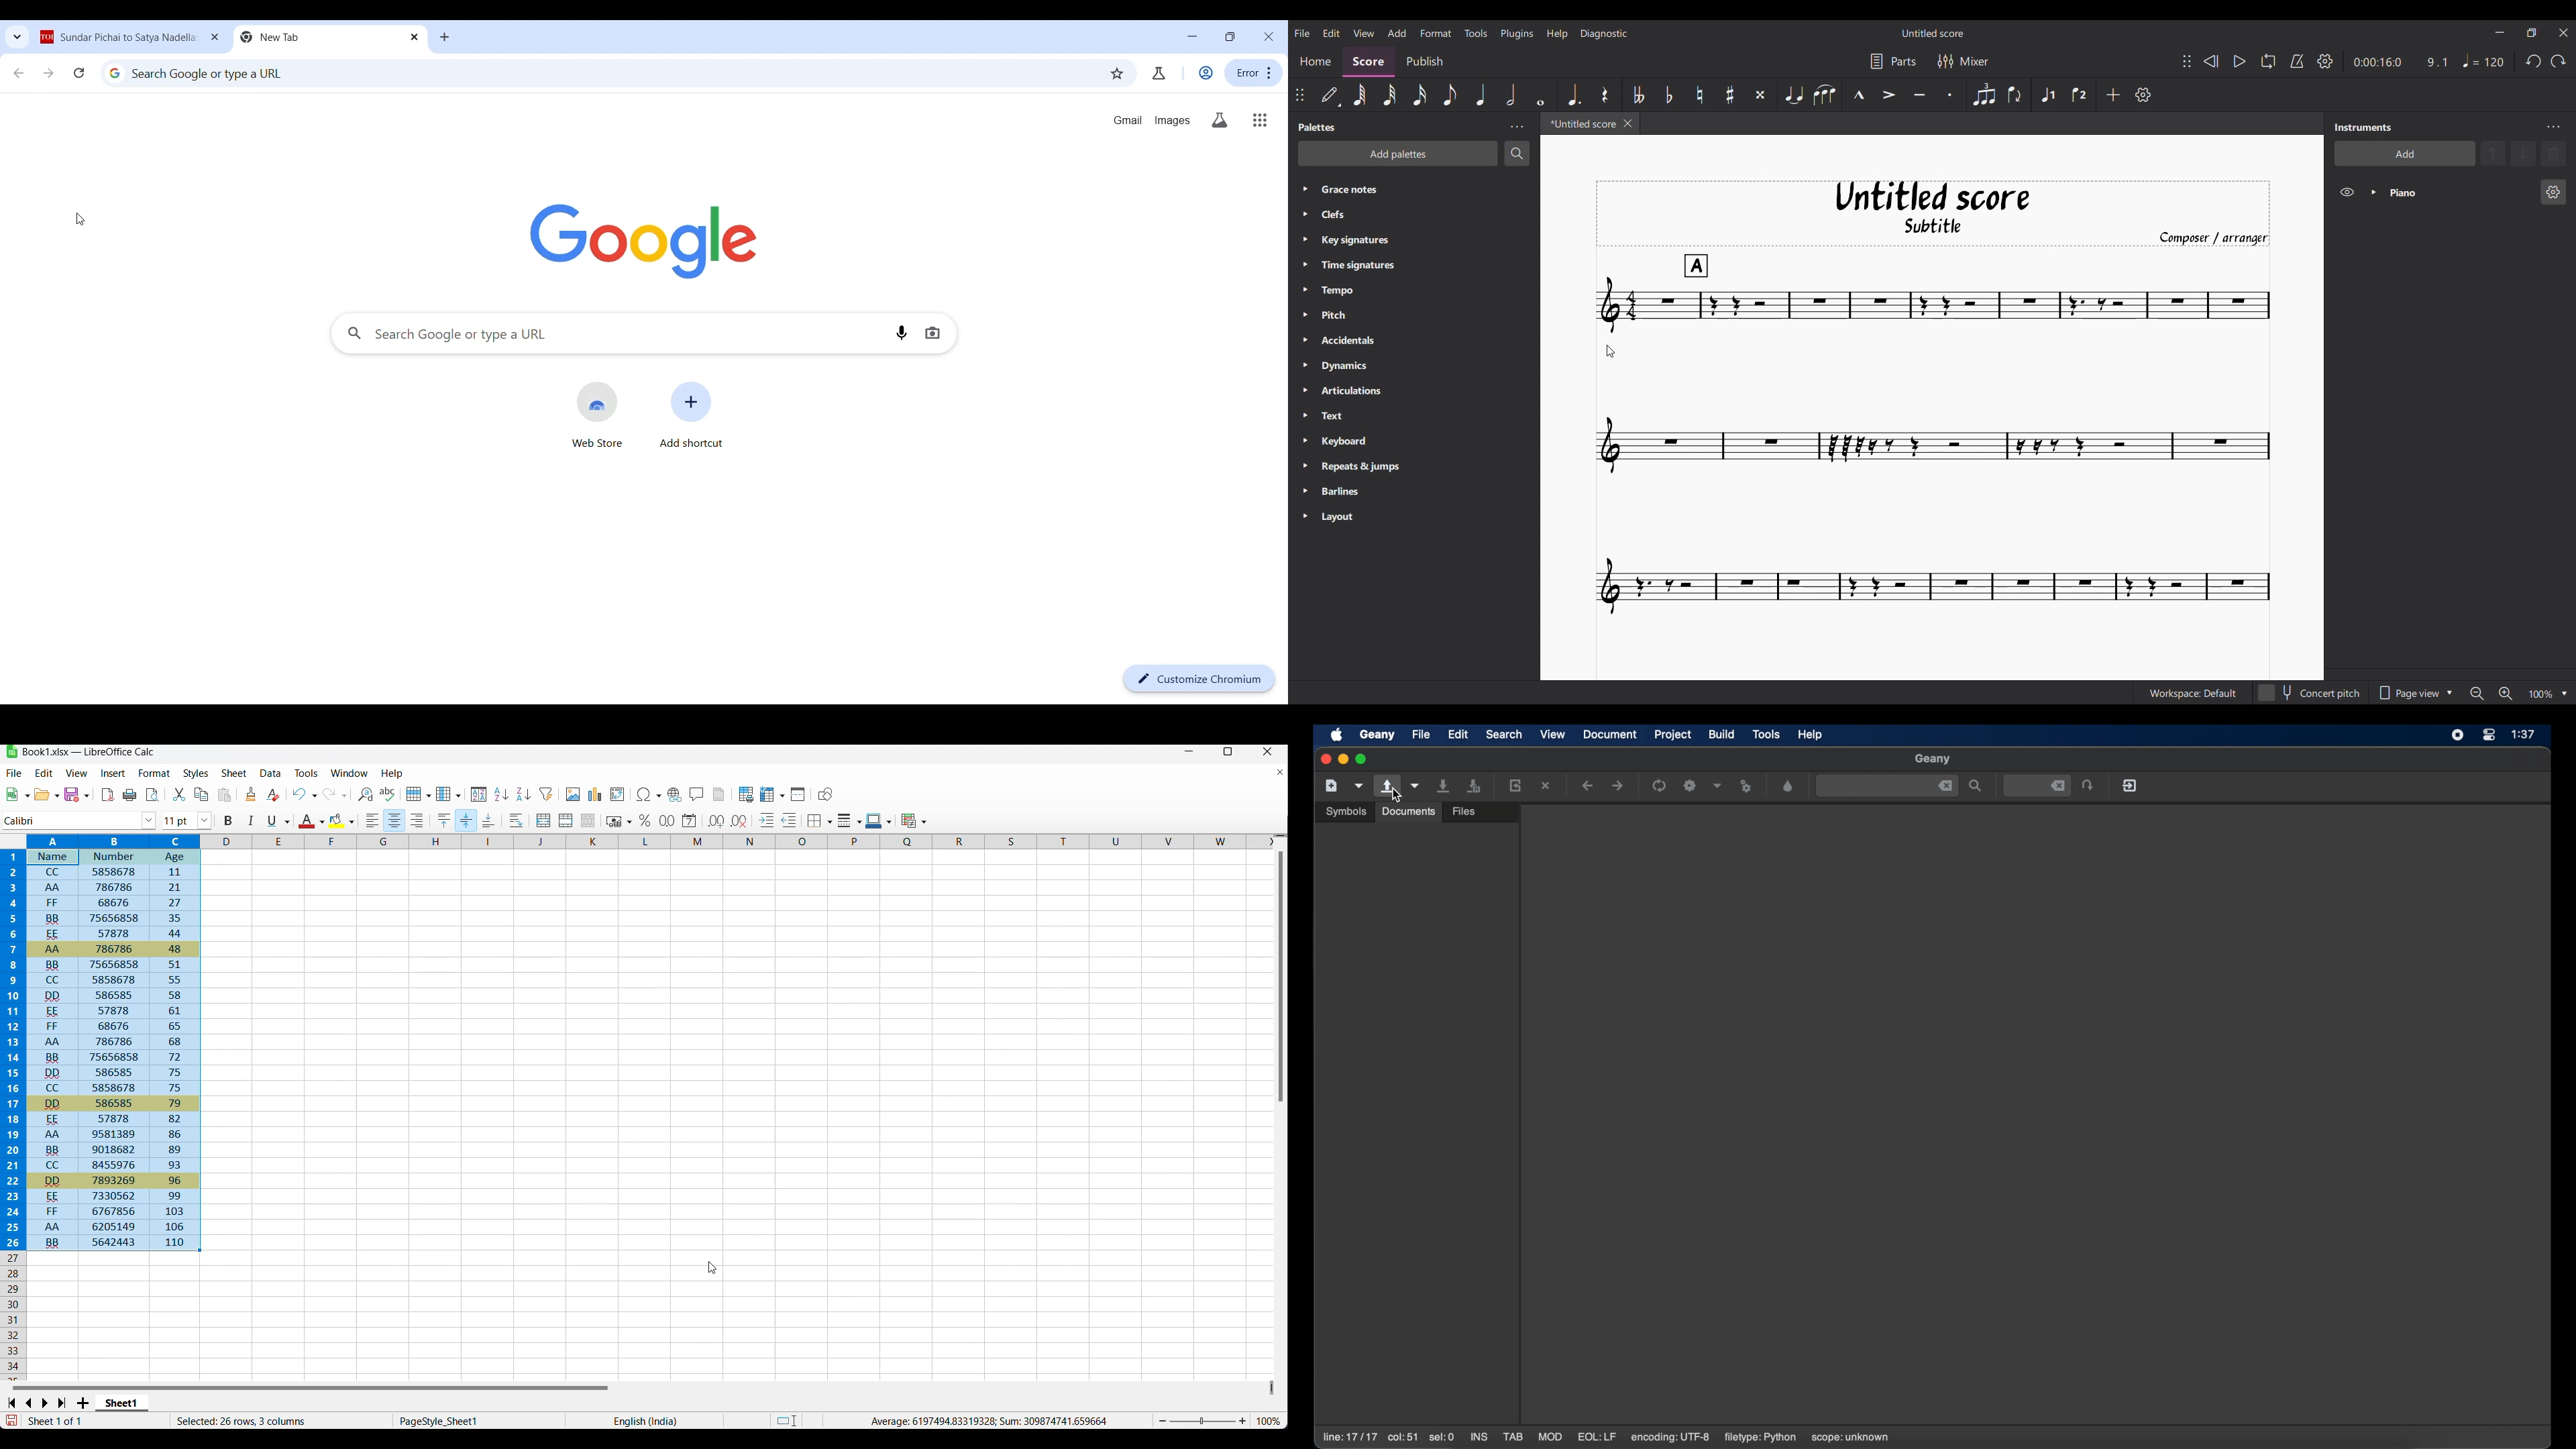  Describe the element at coordinates (1371, 264) in the screenshot. I see `Time signatures` at that location.